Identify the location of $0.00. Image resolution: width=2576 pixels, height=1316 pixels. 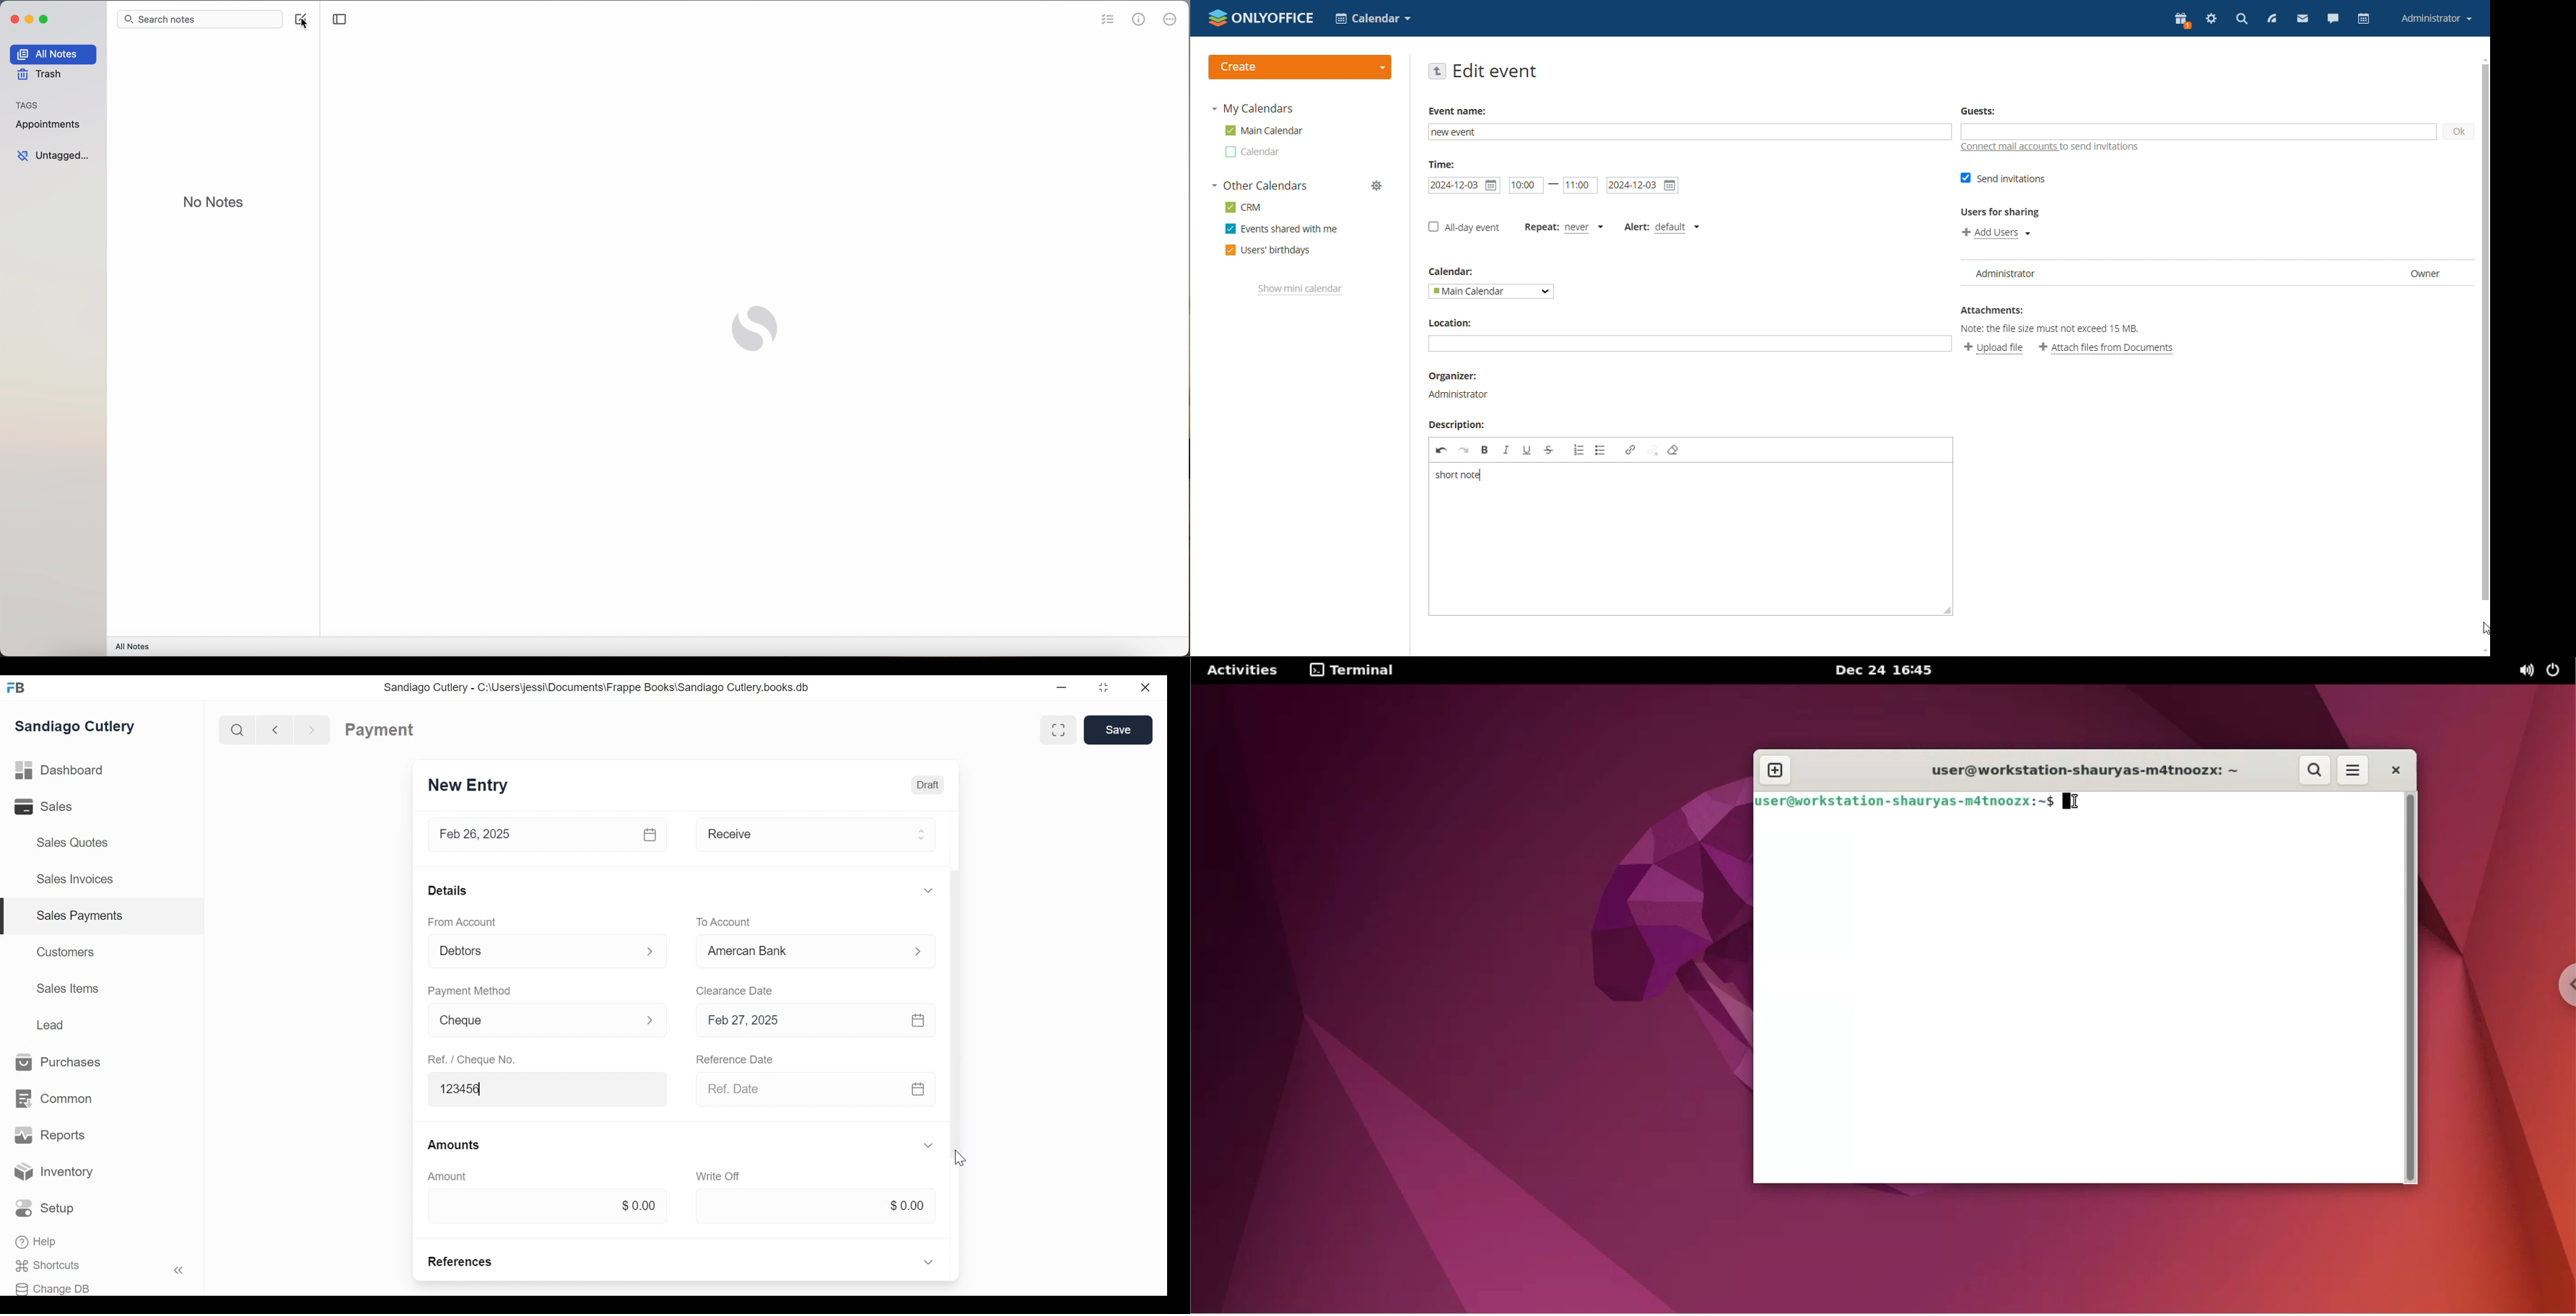
(544, 1204).